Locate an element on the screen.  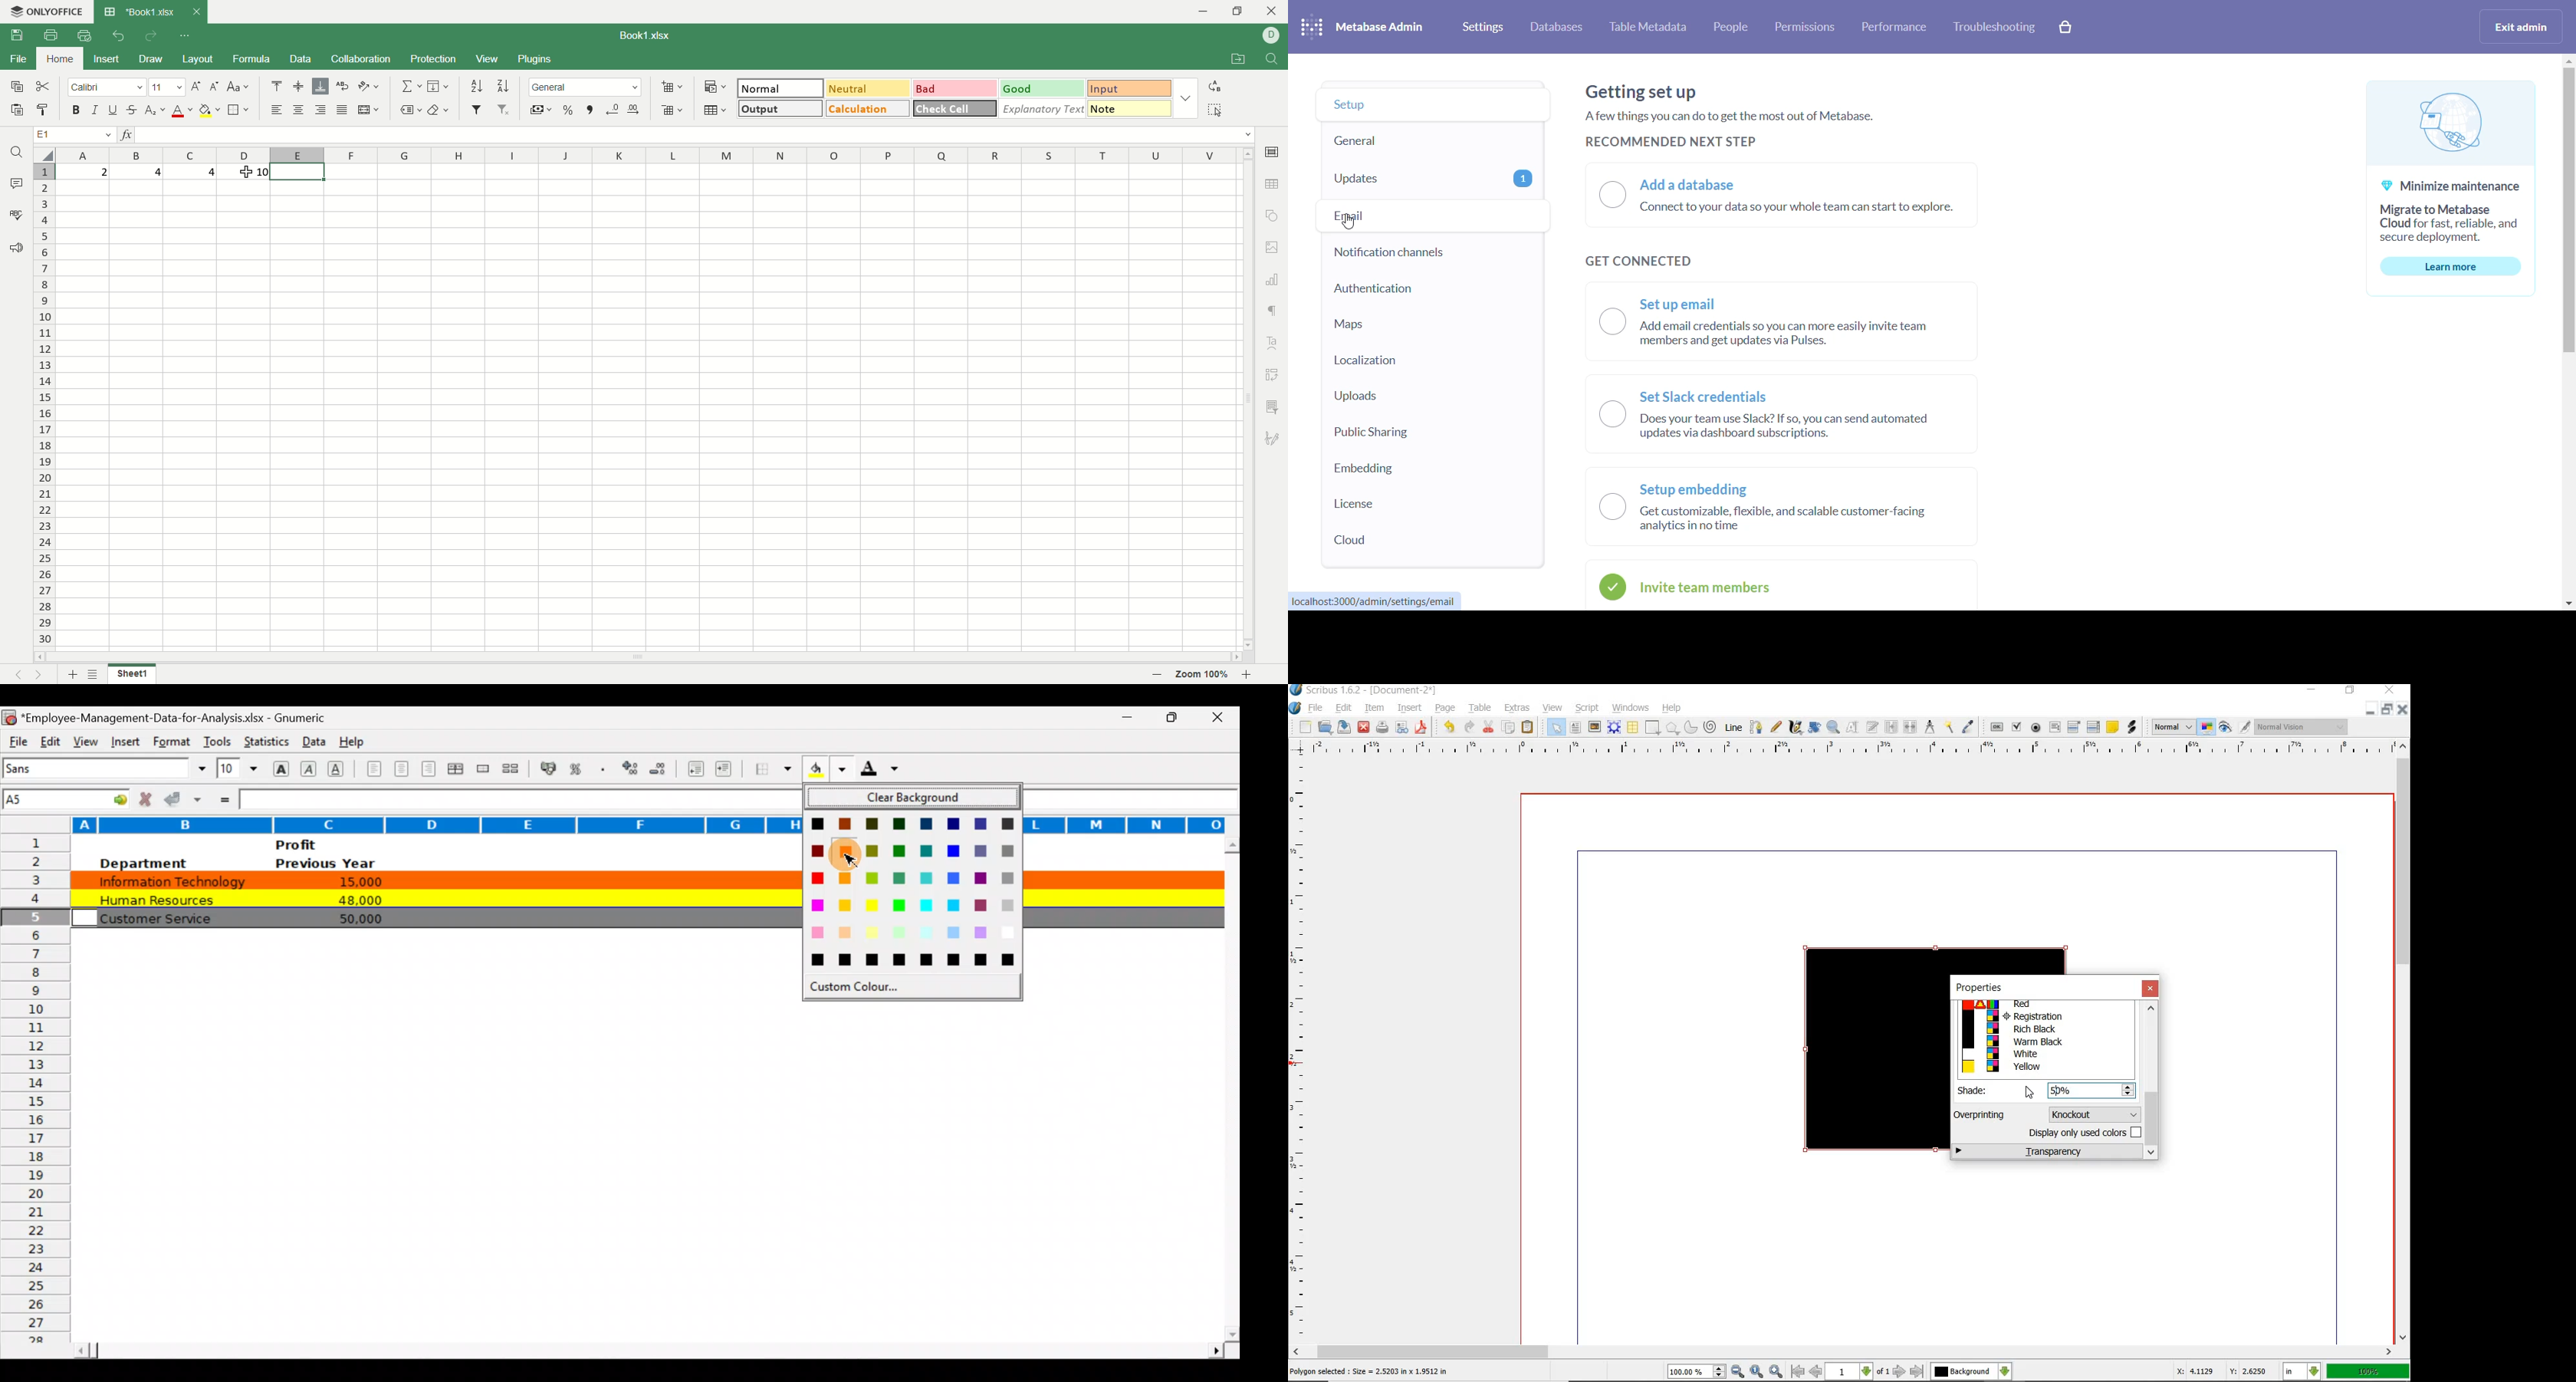
Decrease indent, align contents to the left is located at coordinates (698, 770).